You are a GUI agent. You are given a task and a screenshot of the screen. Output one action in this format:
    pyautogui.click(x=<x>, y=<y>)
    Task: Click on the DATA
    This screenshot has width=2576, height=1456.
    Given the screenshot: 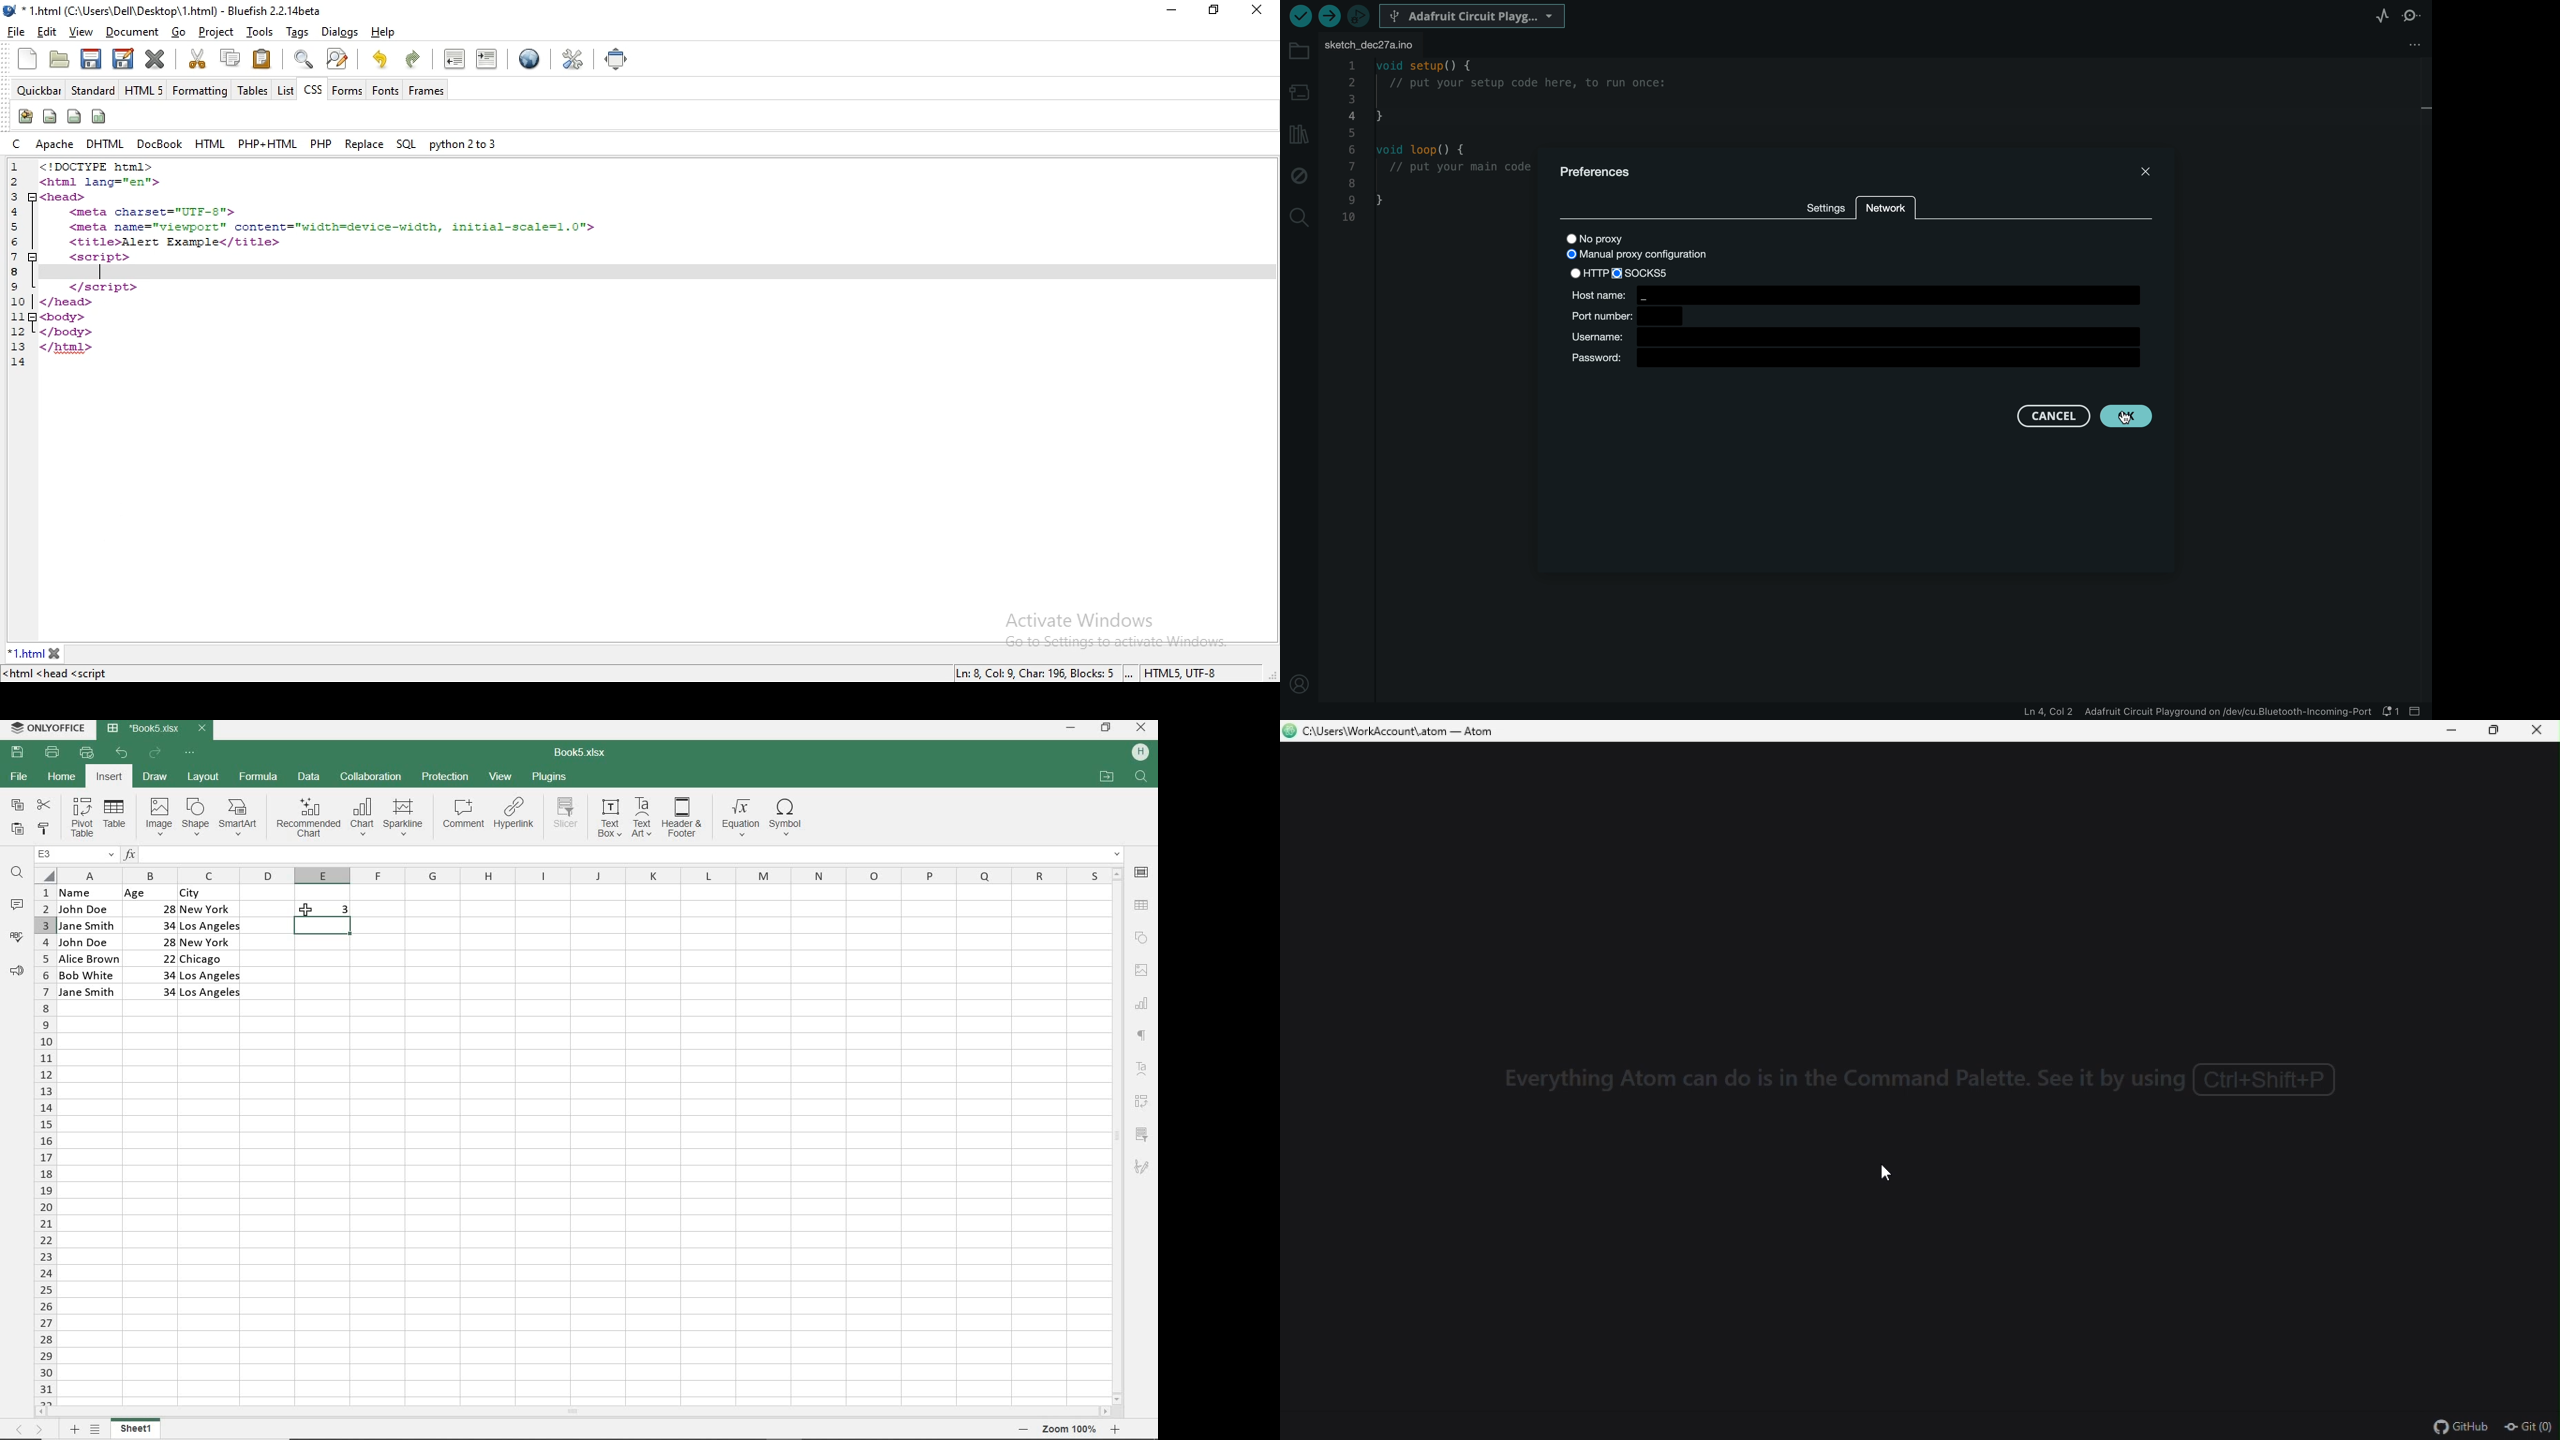 What is the action you would take?
    pyautogui.click(x=311, y=777)
    